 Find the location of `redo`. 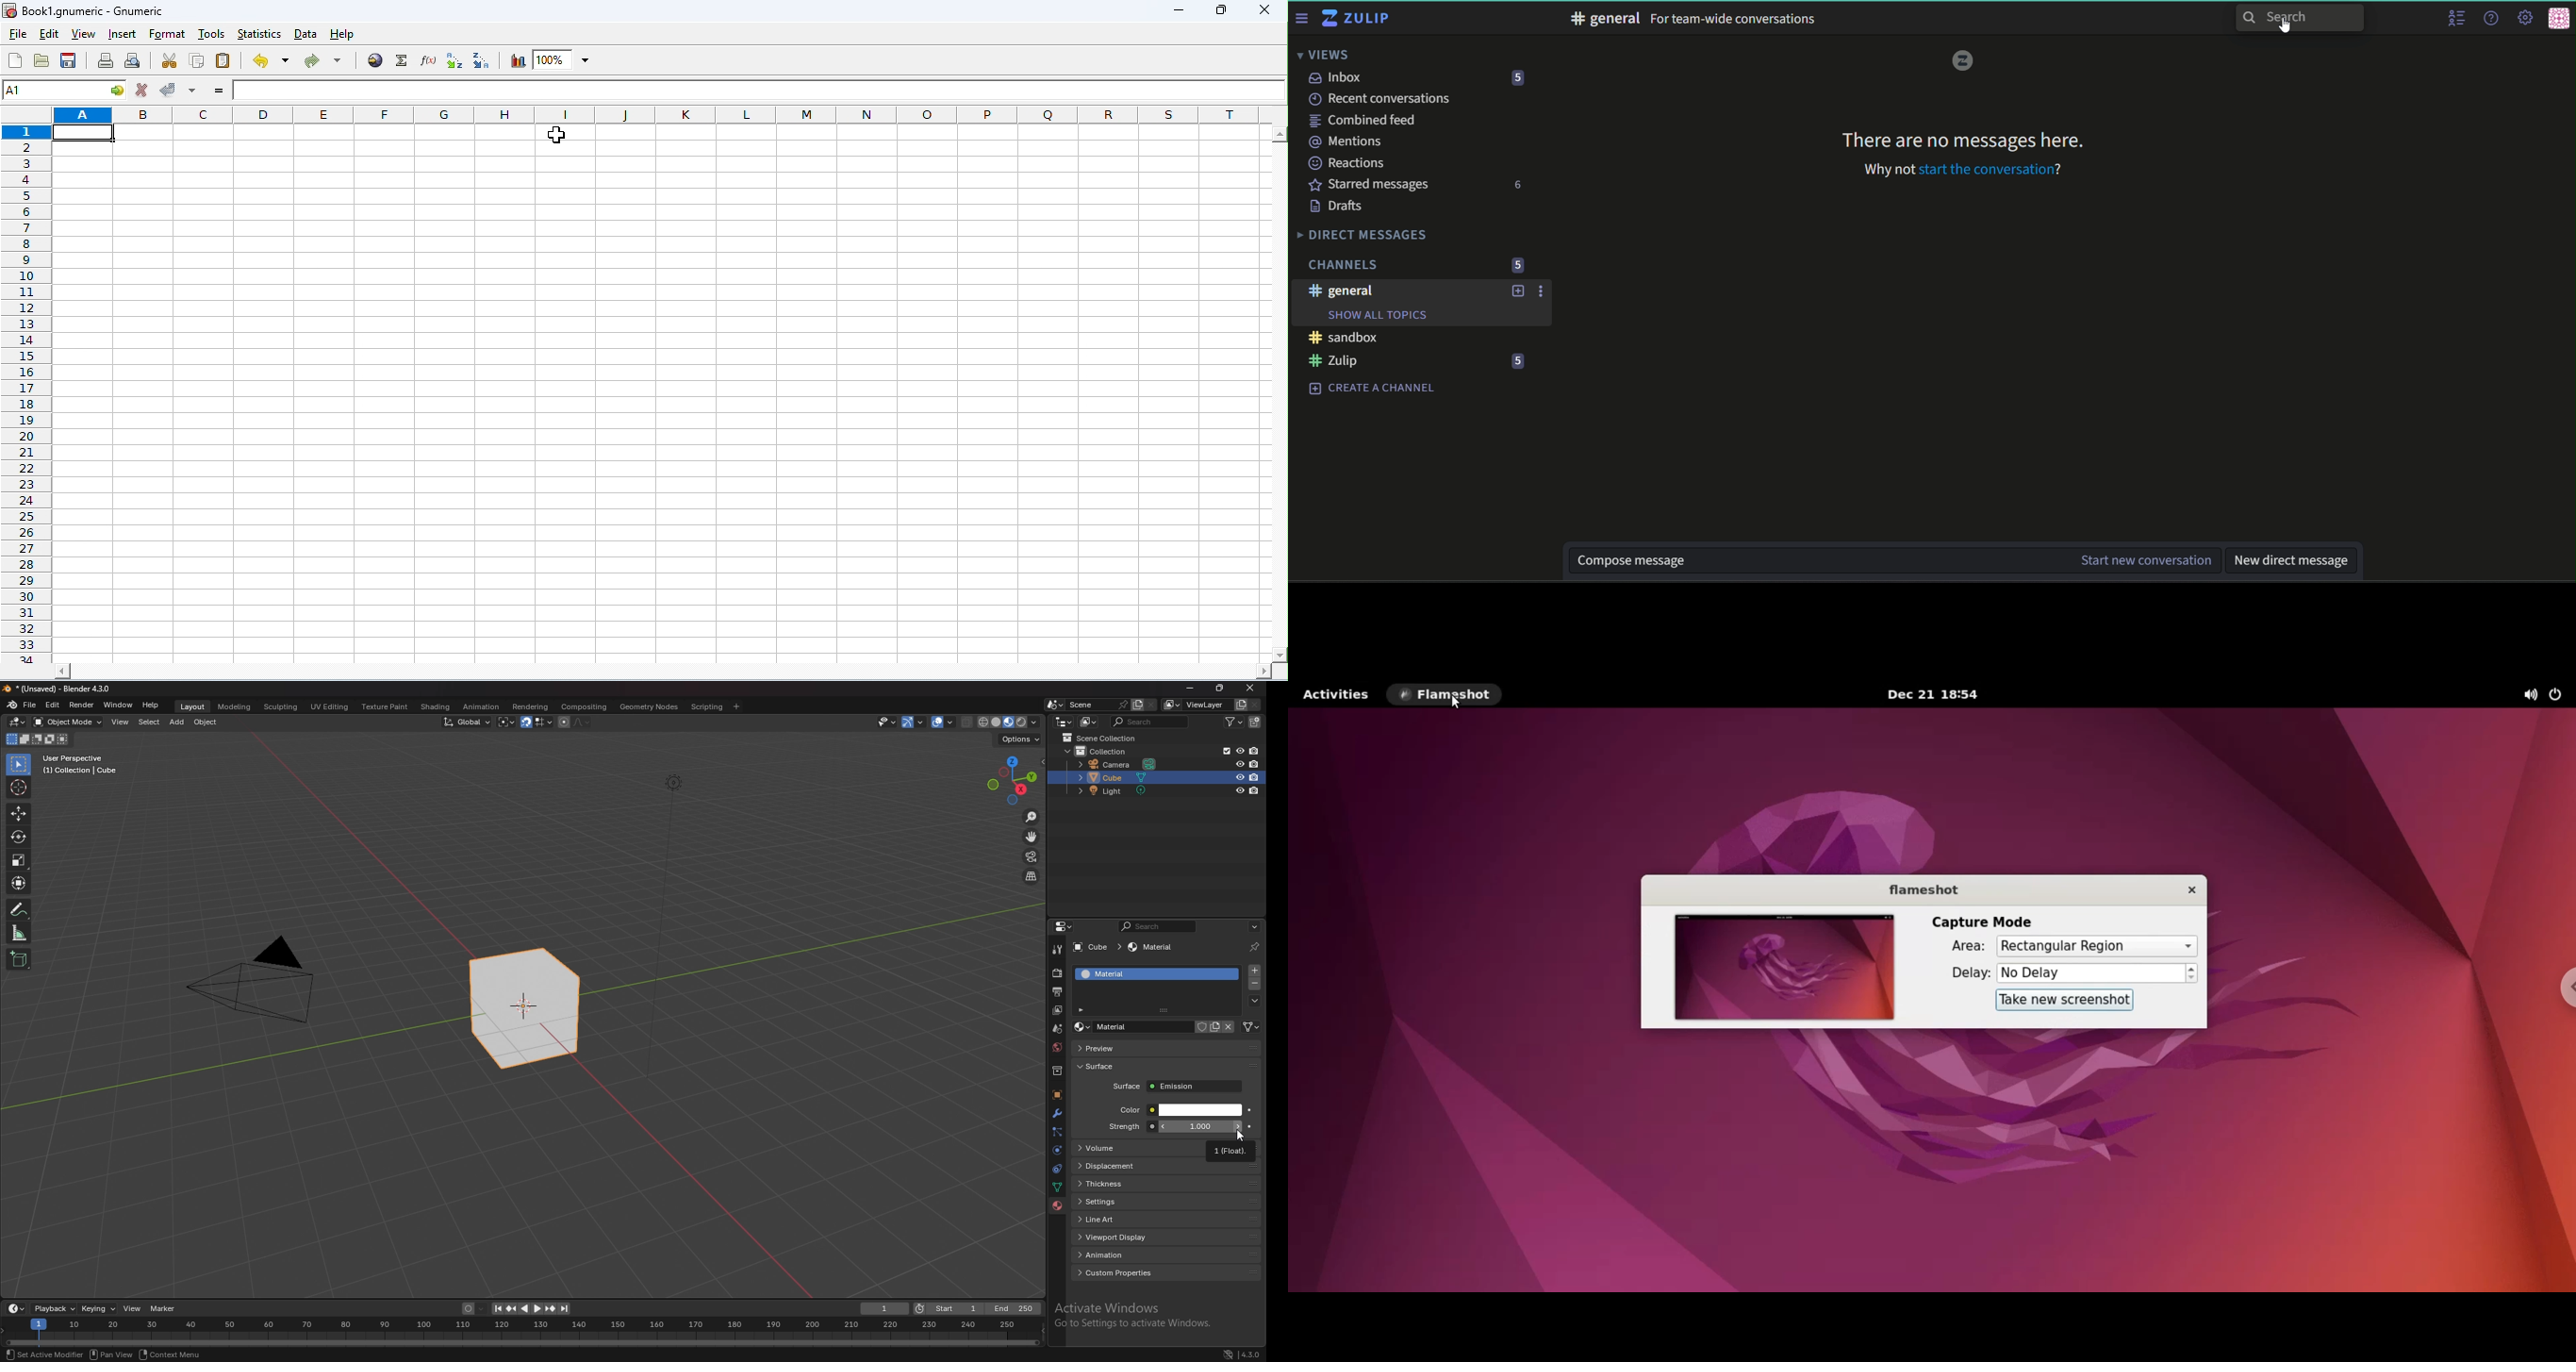

redo is located at coordinates (326, 60).